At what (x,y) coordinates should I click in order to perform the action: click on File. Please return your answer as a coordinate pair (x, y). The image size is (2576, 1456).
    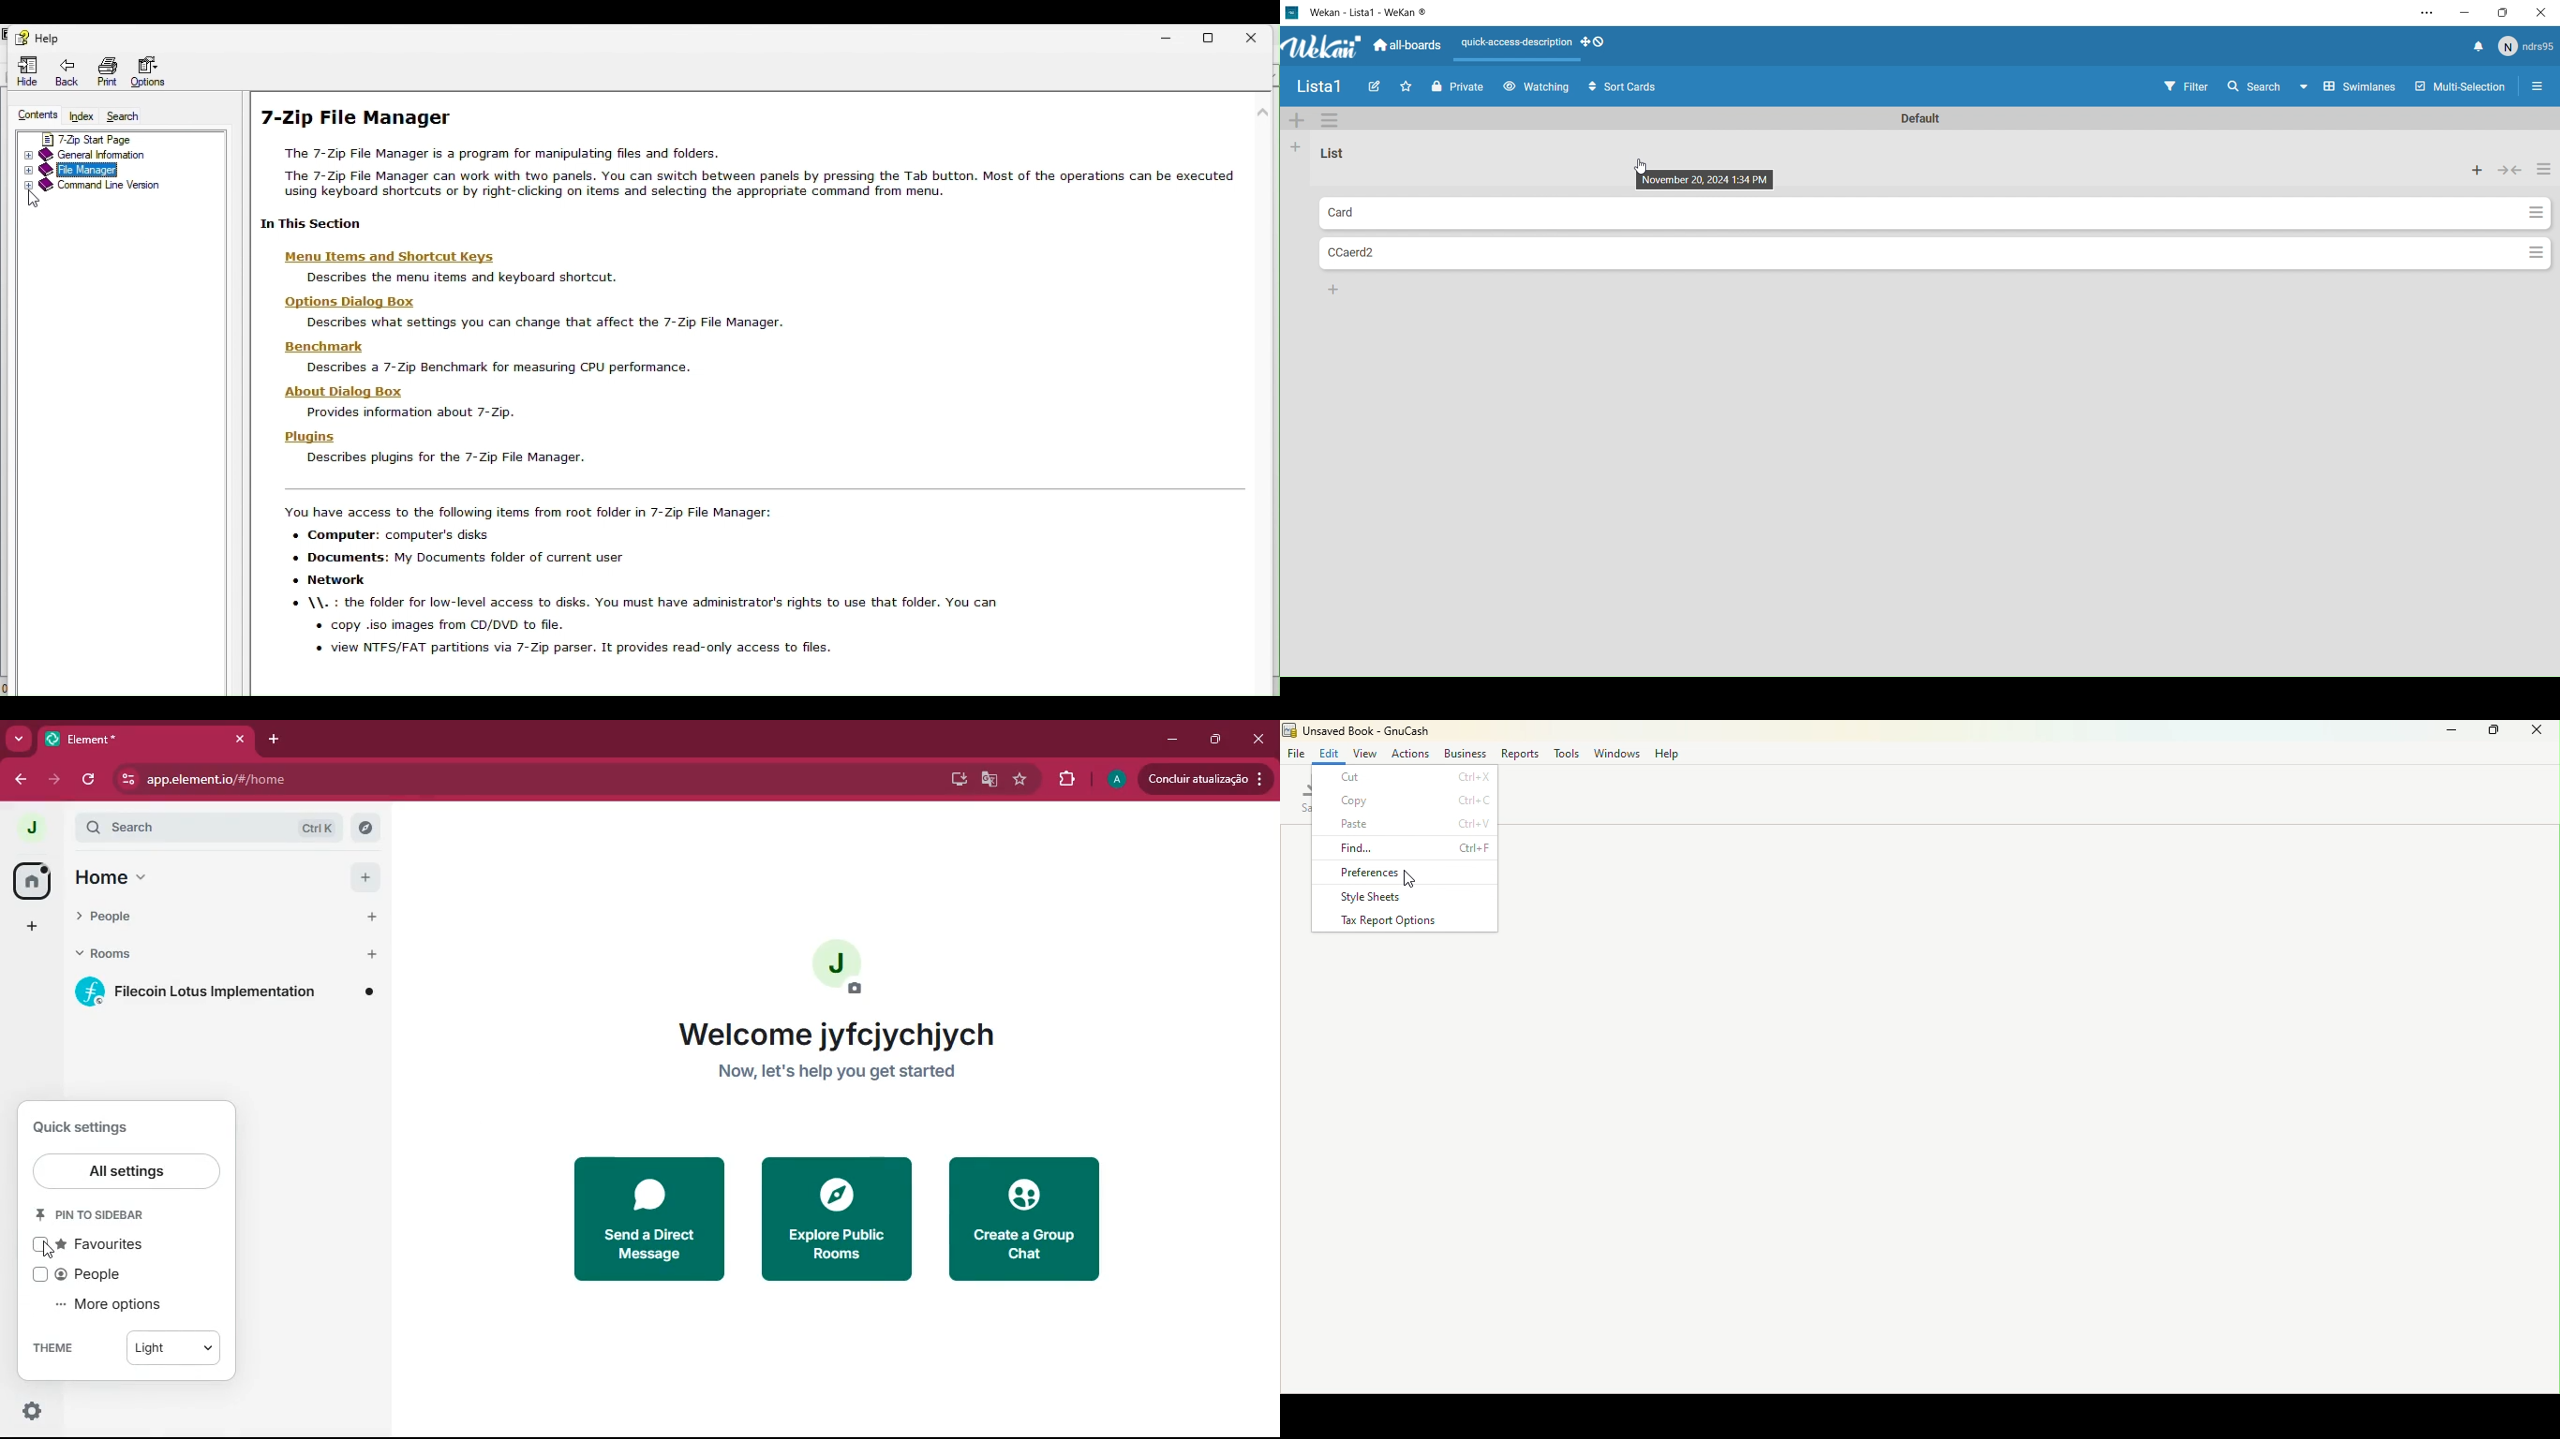
    Looking at the image, I should click on (1294, 753).